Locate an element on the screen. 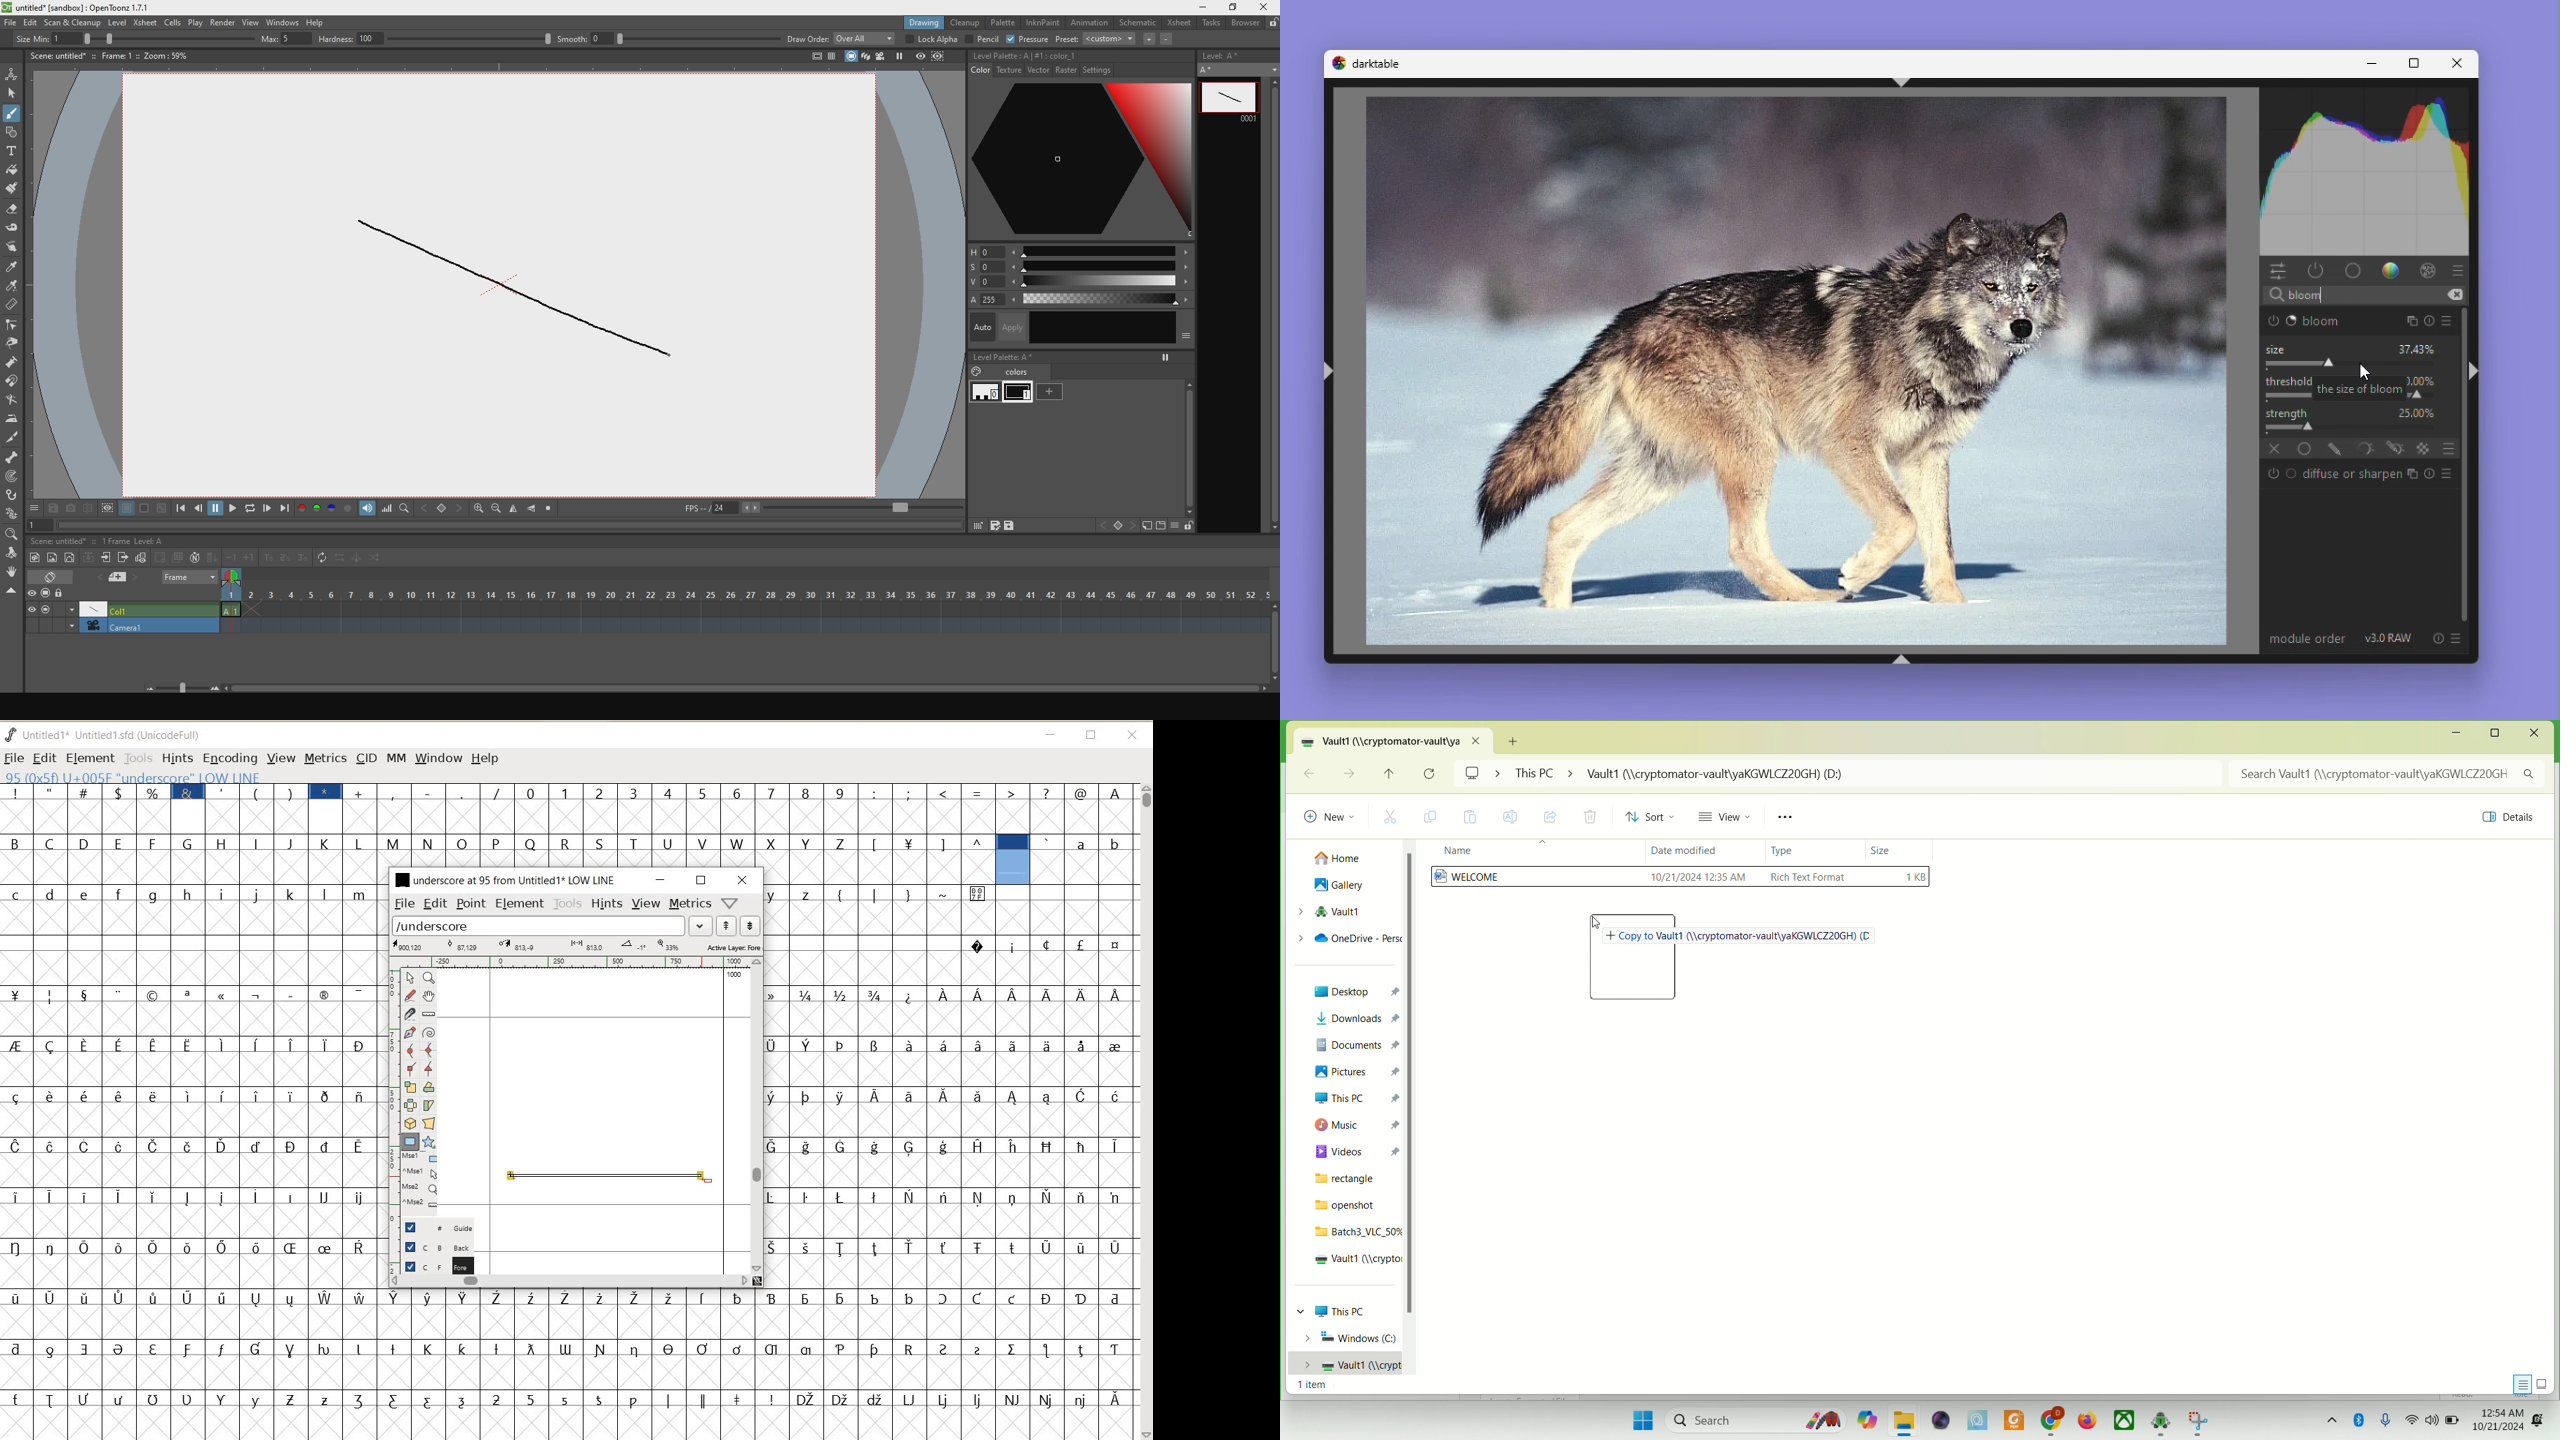 This screenshot has height=1456, width=2576. Preset  is located at coordinates (2460, 271).